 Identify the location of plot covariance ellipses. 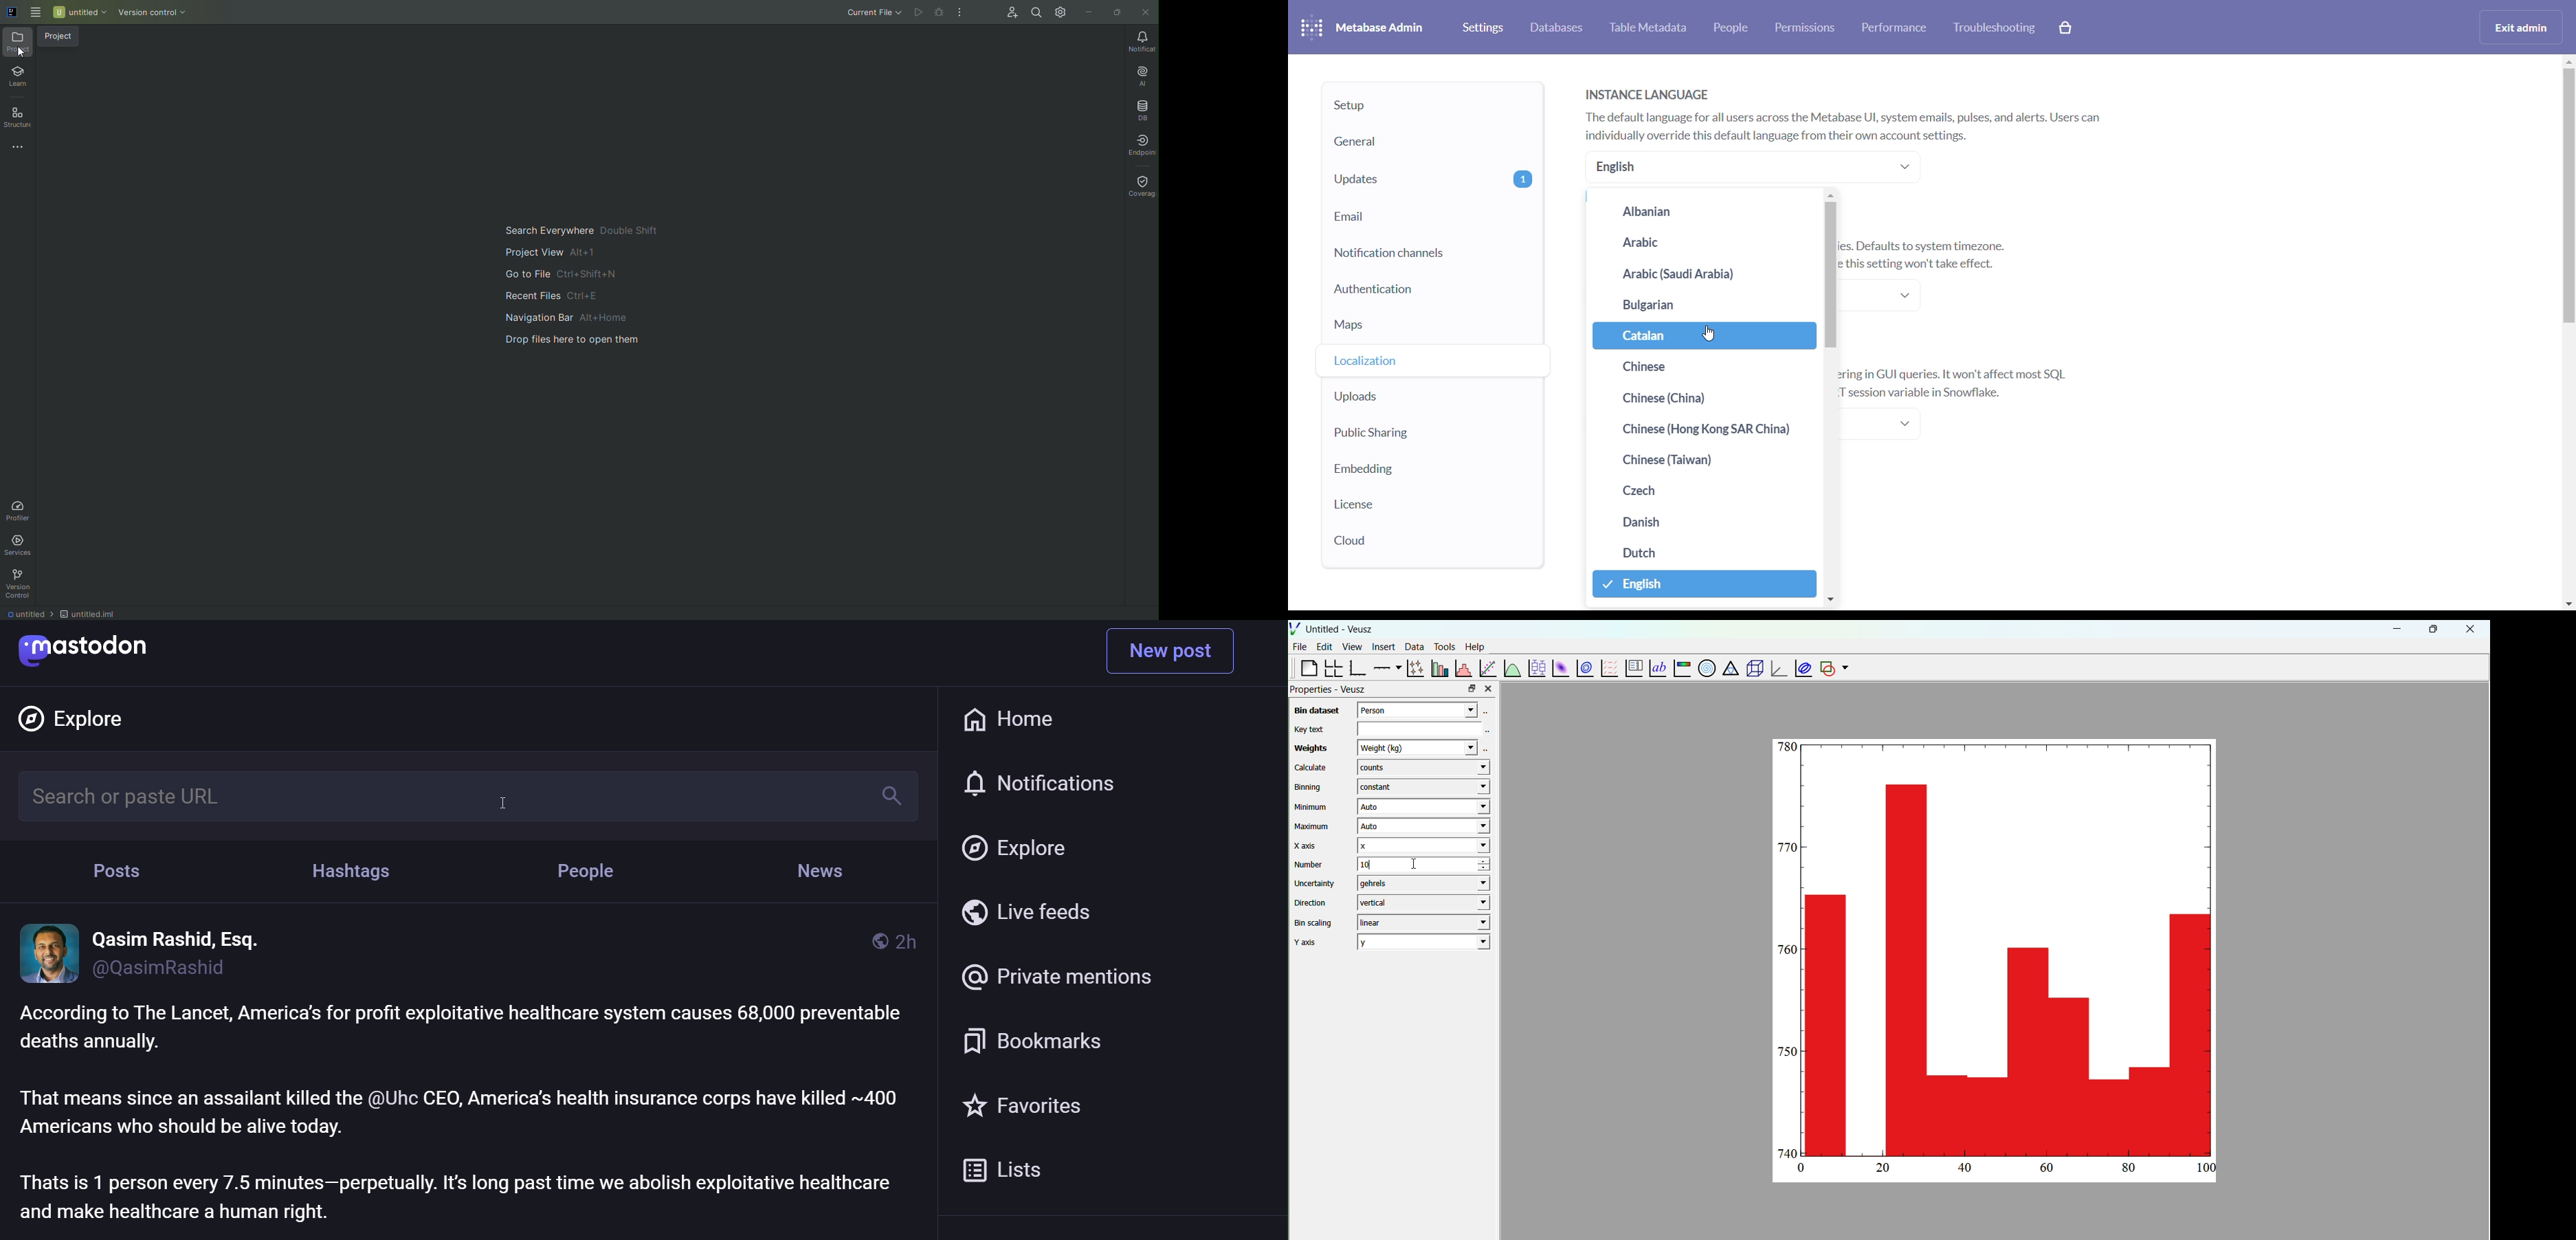
(1801, 668).